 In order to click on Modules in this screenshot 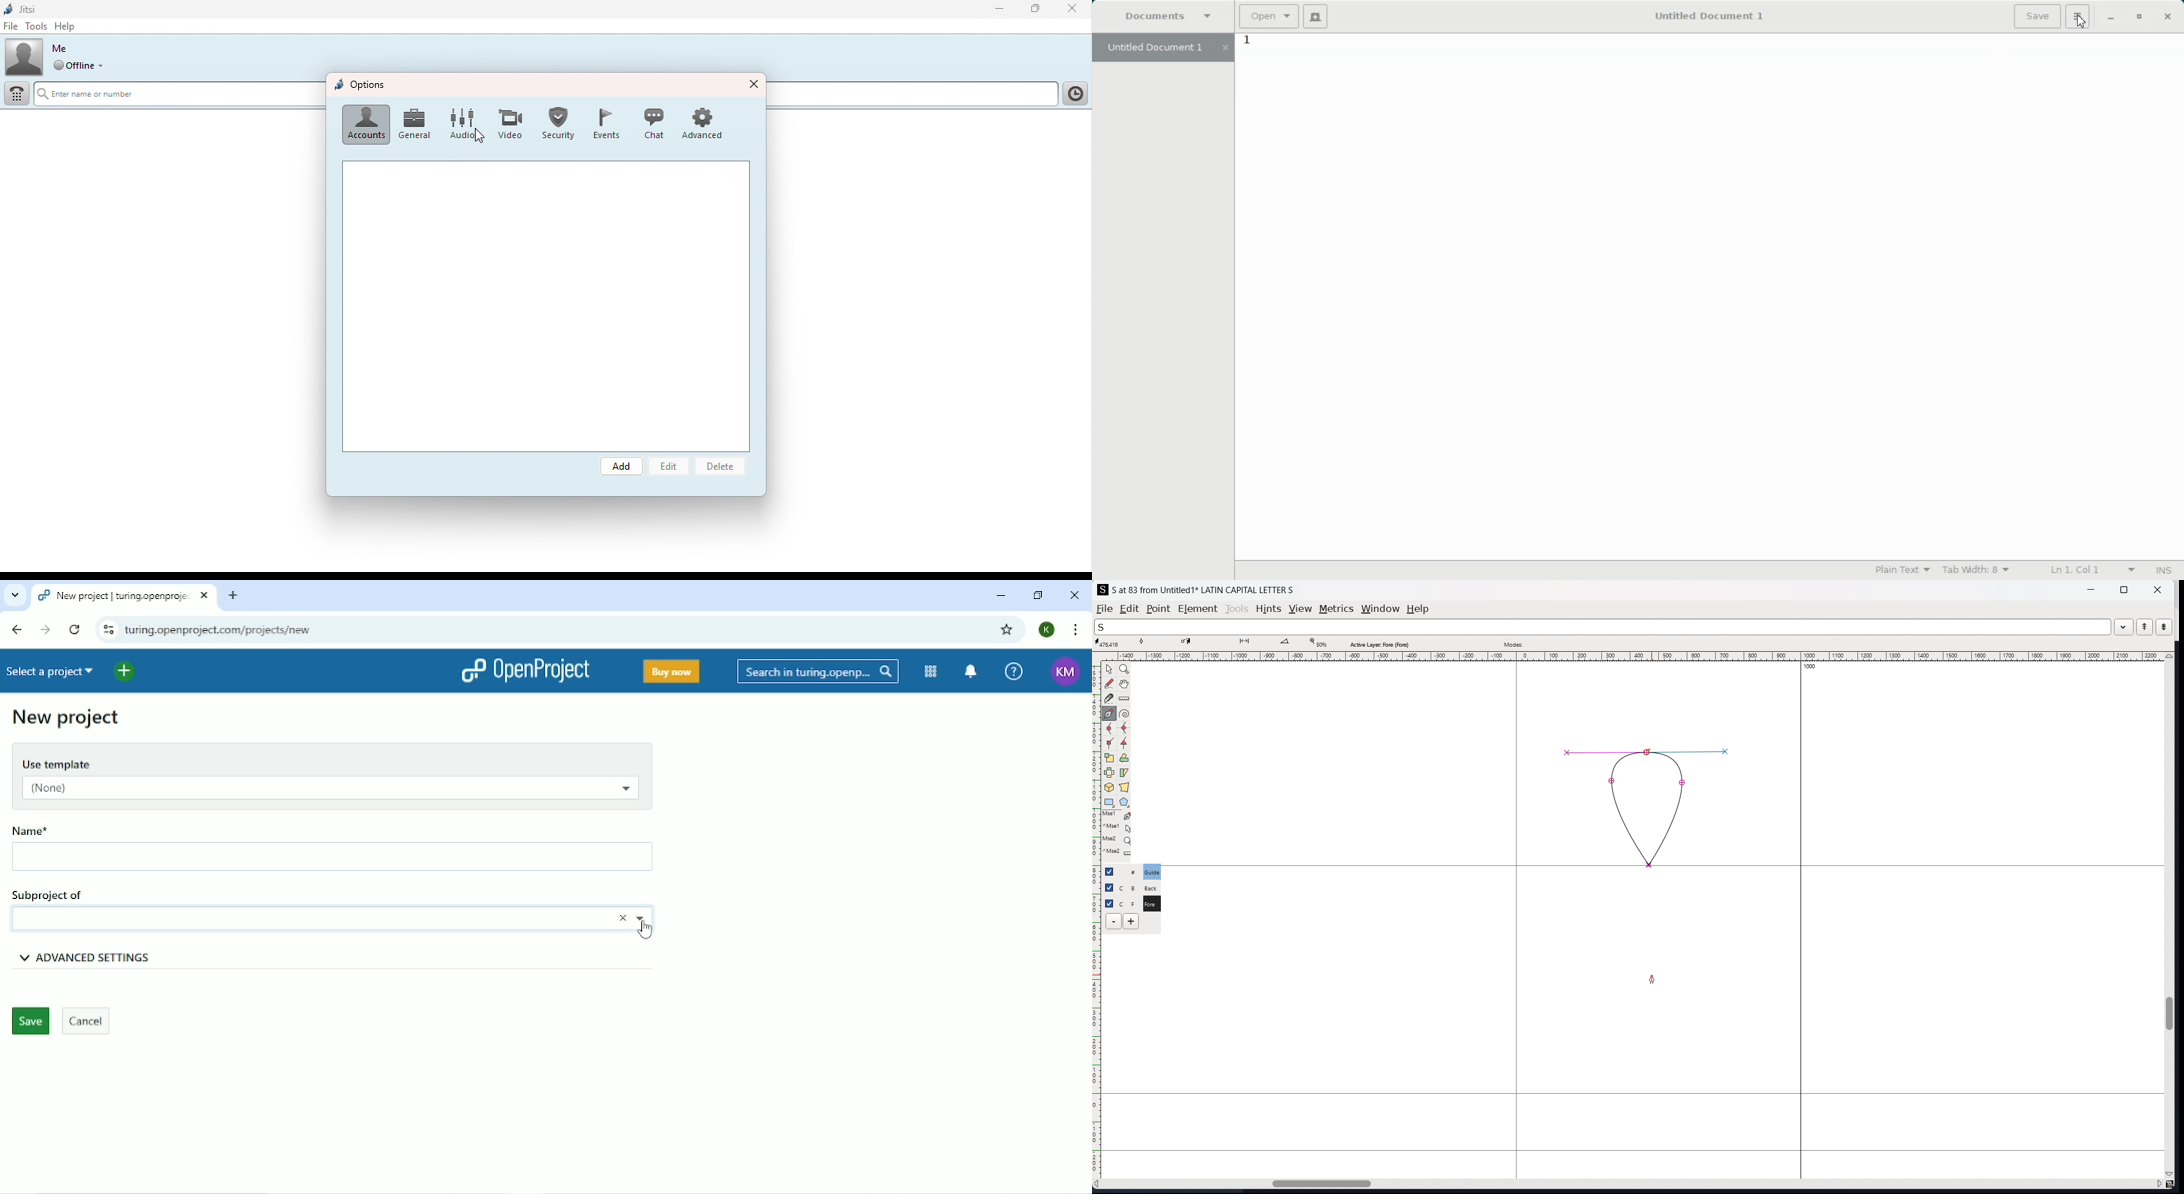, I will do `click(932, 672)`.